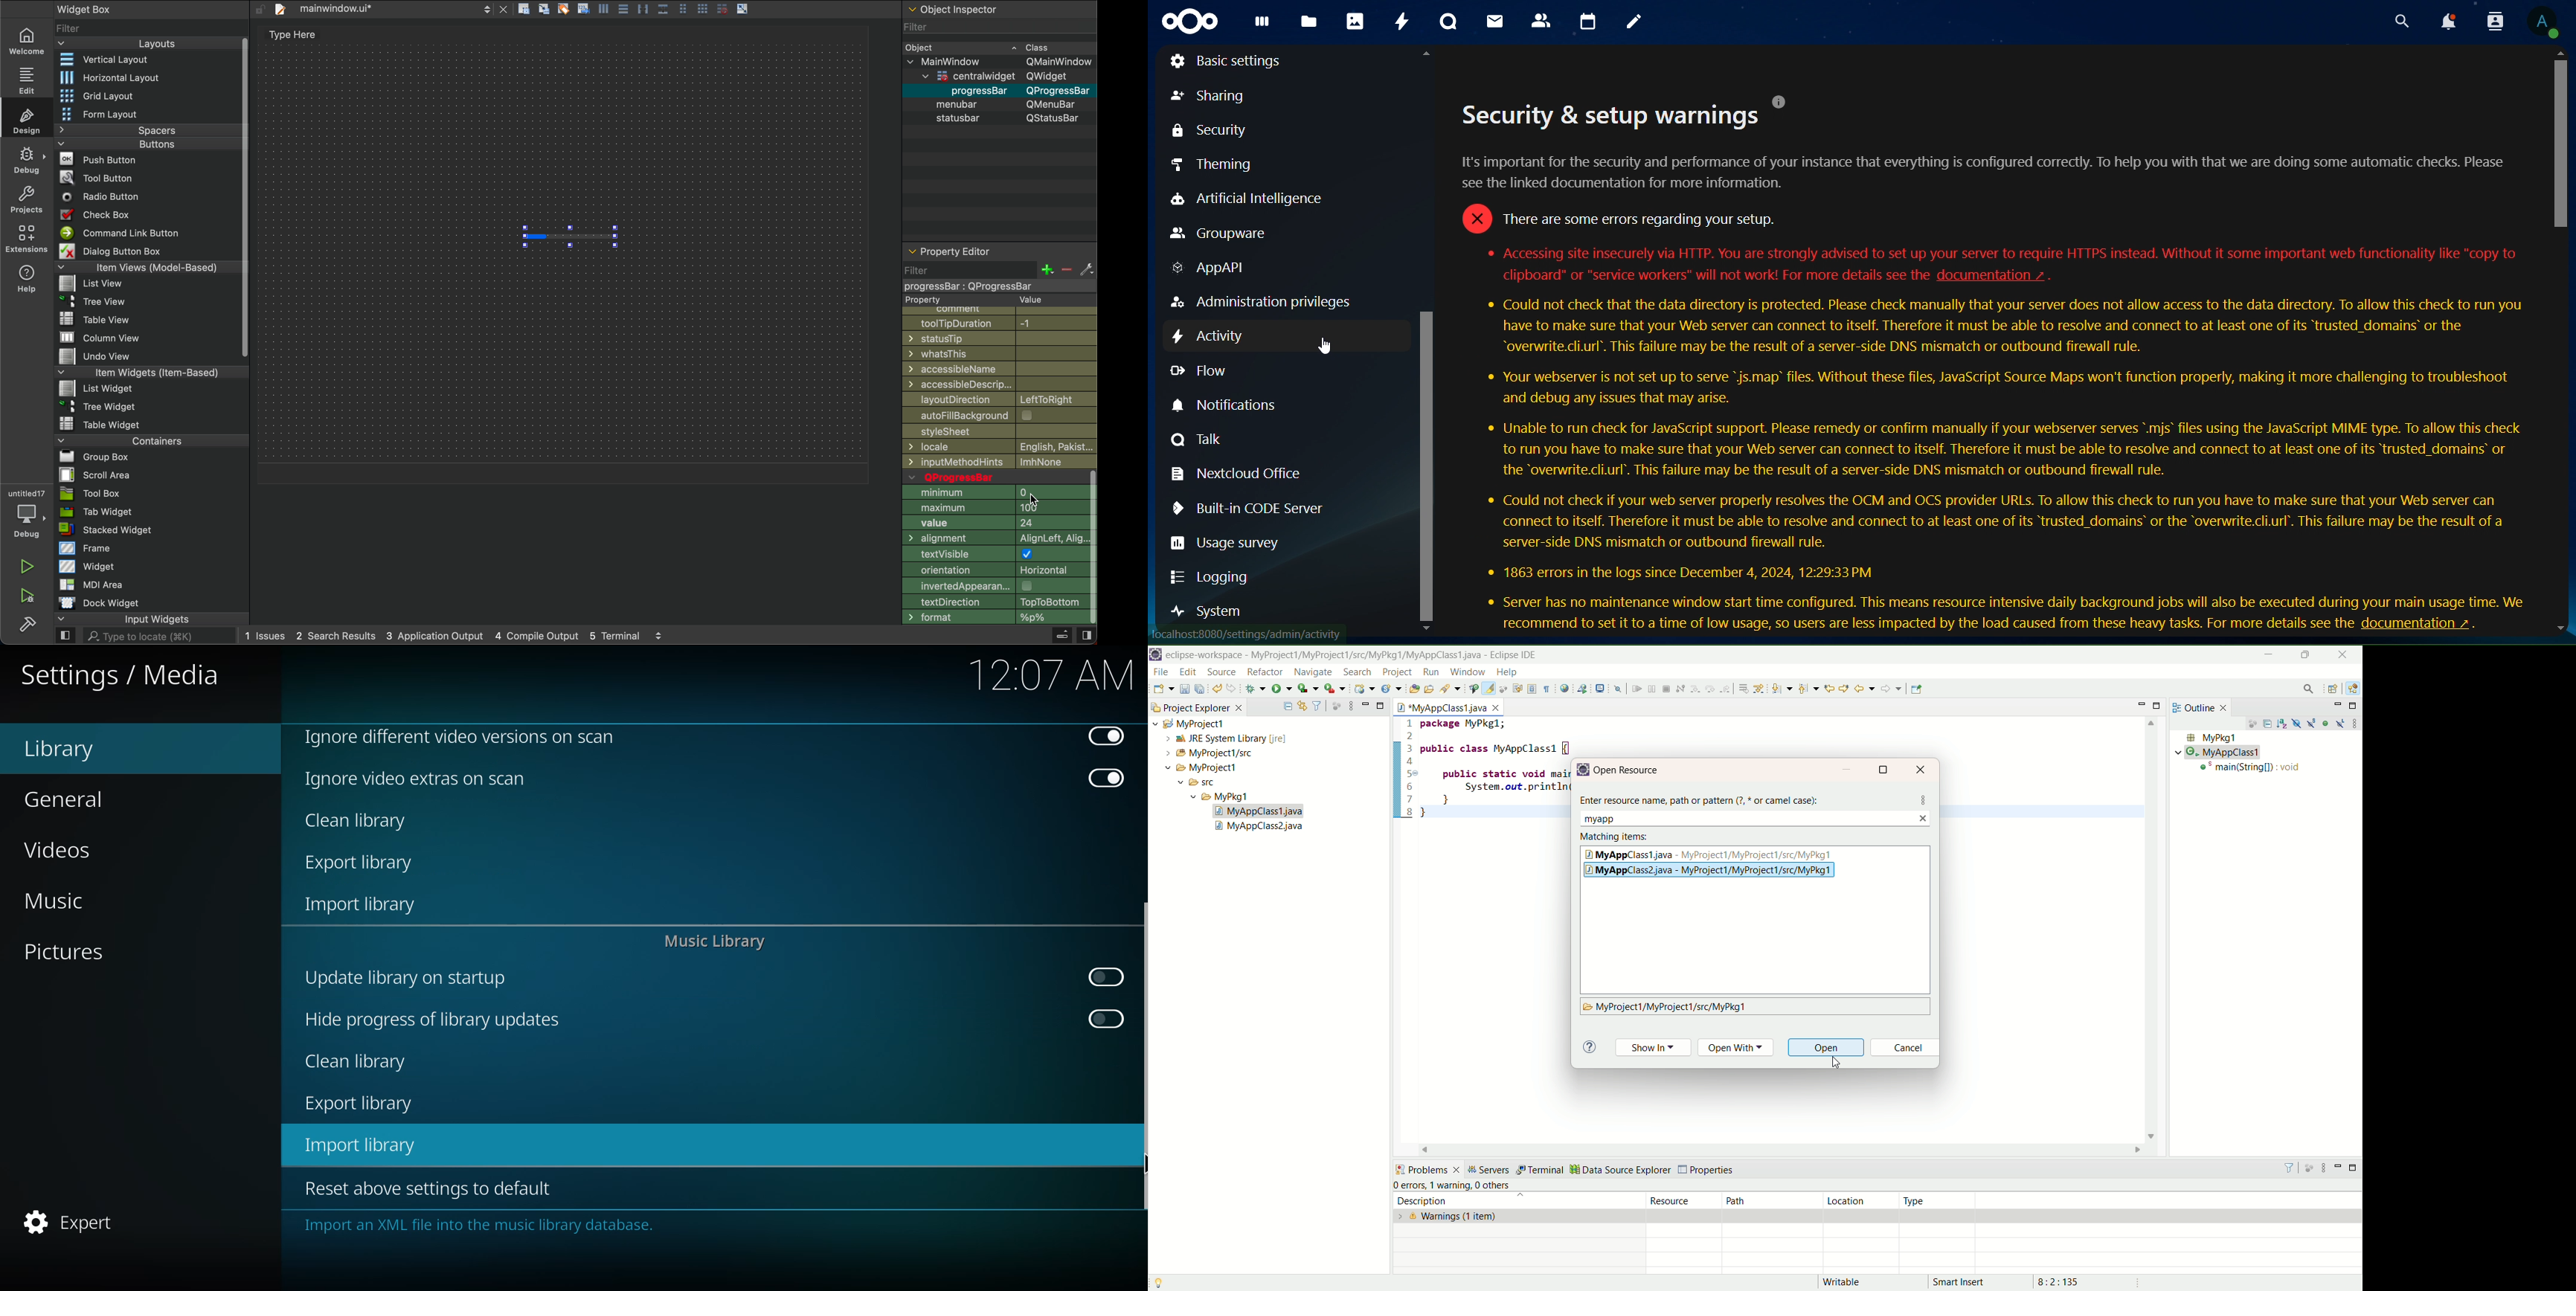 The image size is (2576, 1316). Describe the element at coordinates (27, 623) in the screenshot. I see `build` at that location.